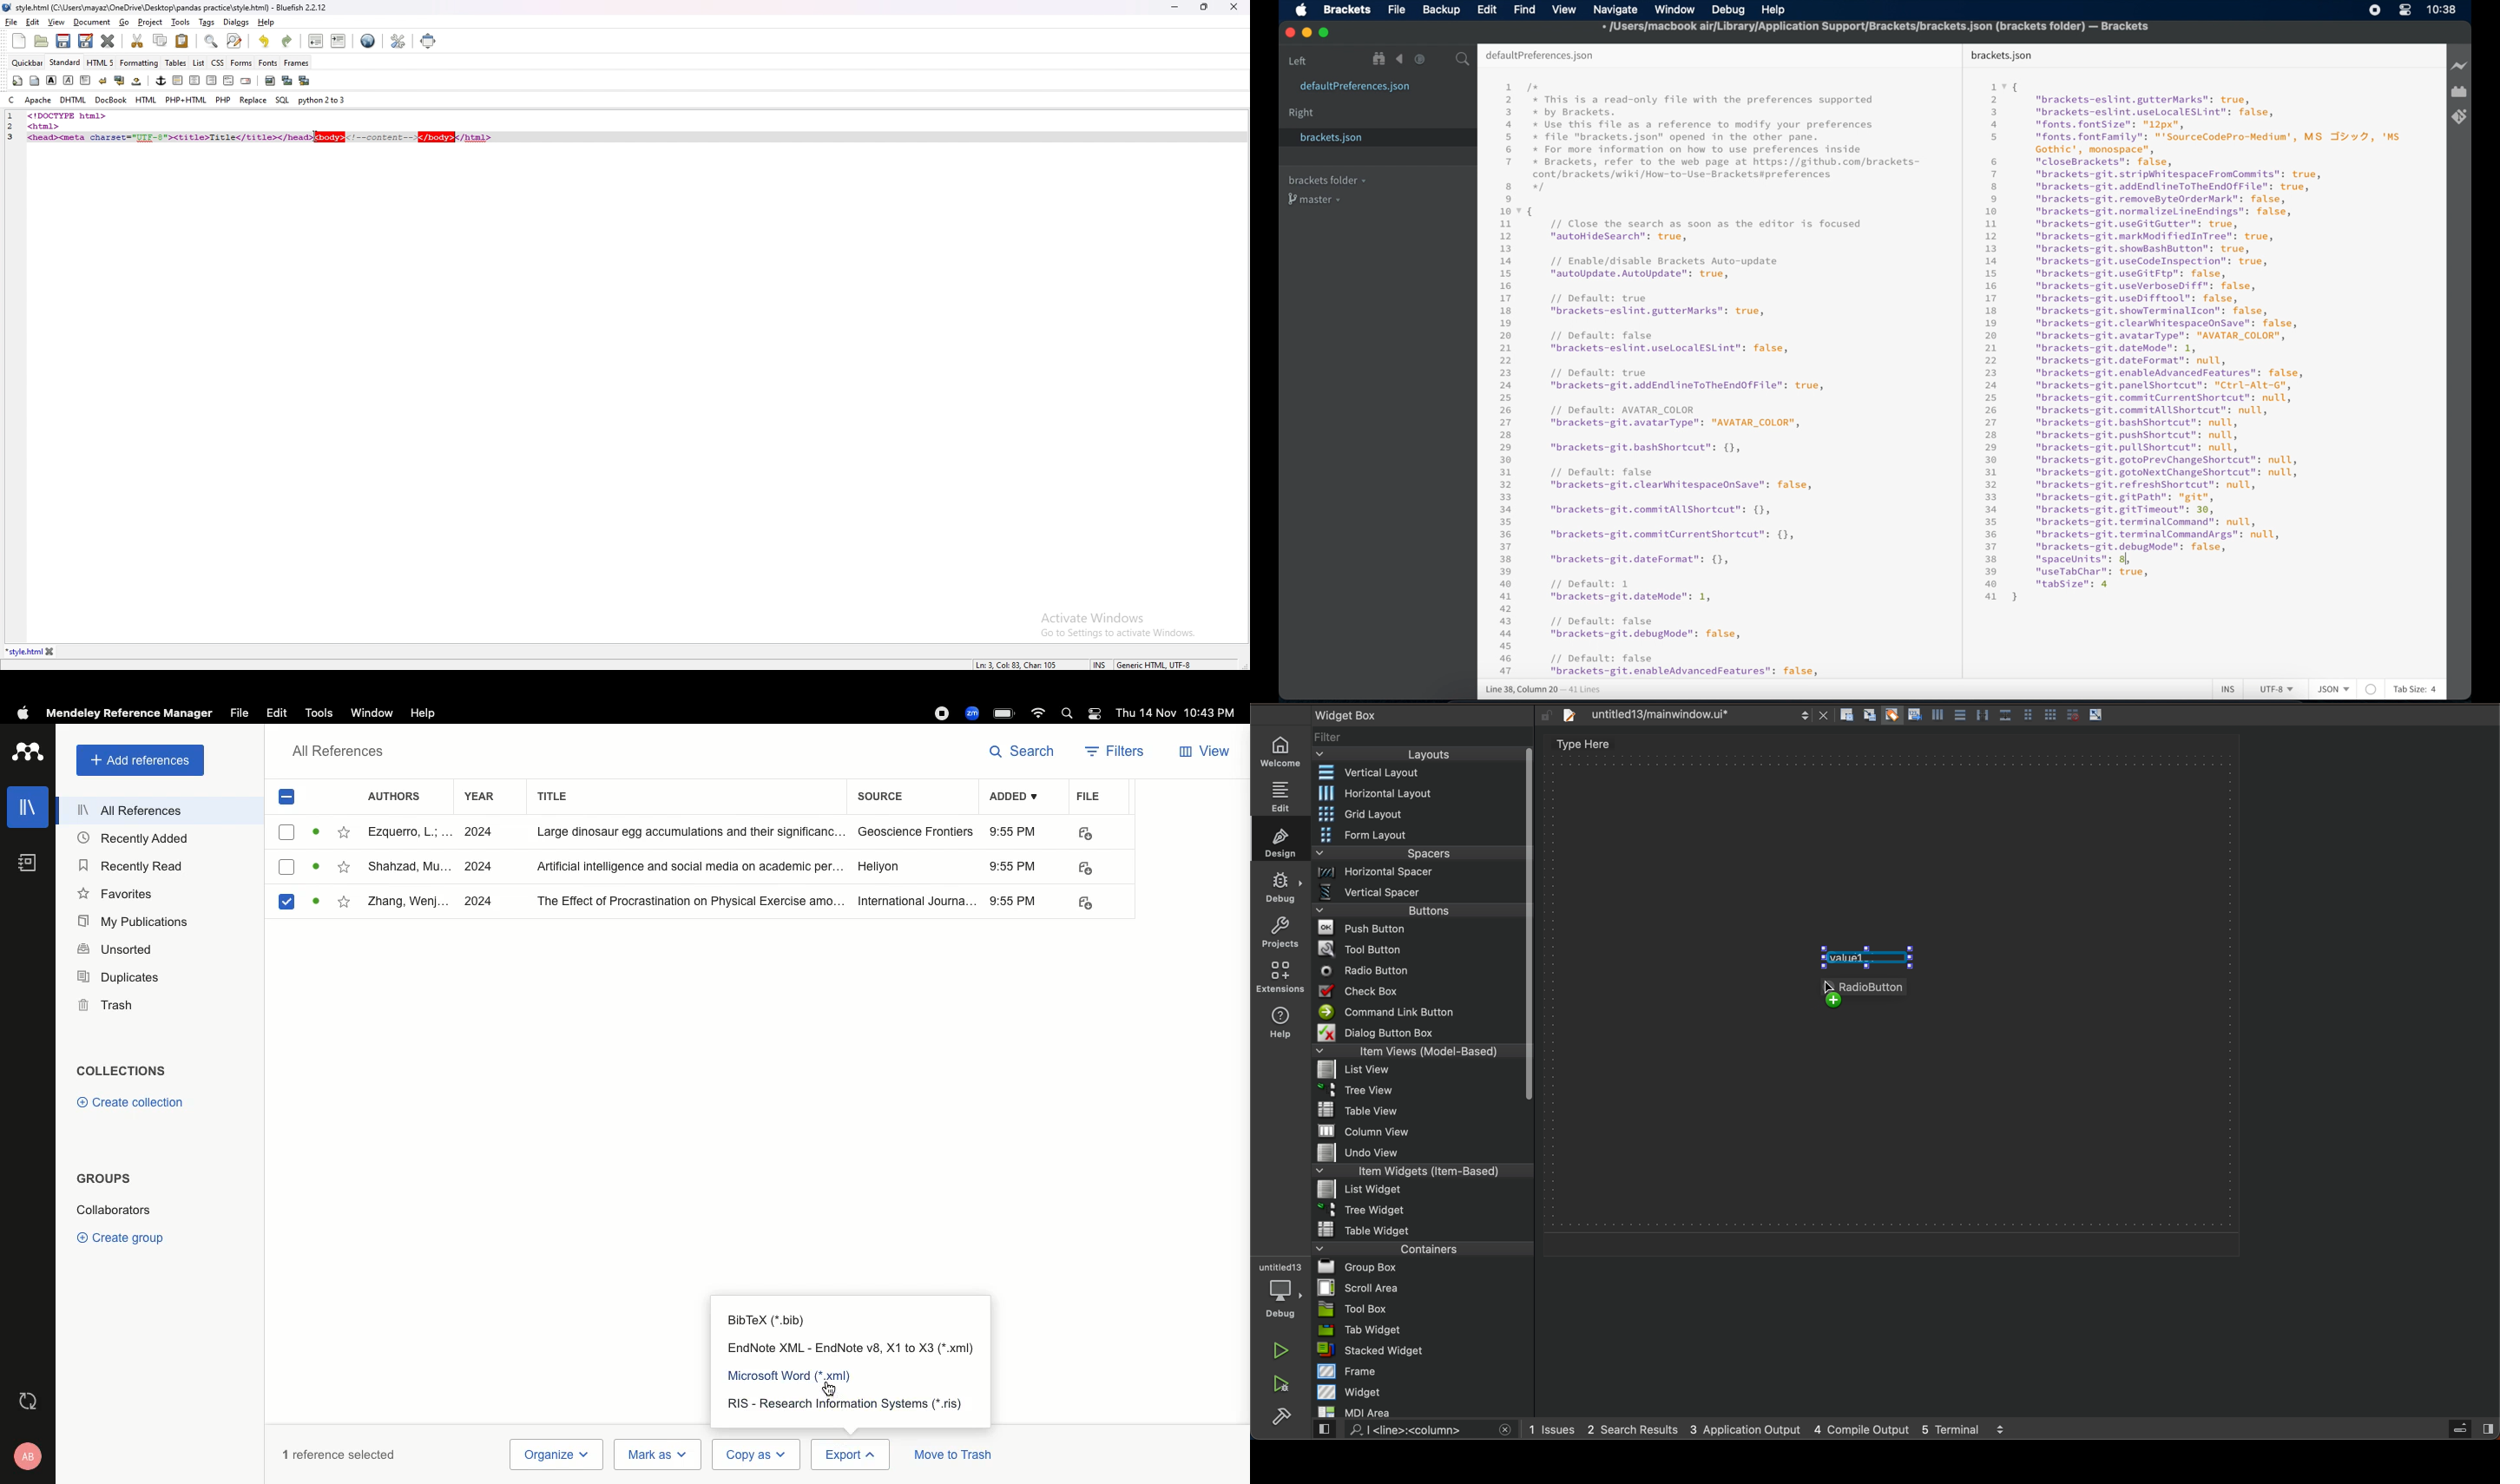 The width and height of the screenshot is (2520, 1484). Describe the element at coordinates (916, 832) in the screenshot. I see `Geoscience frontiers` at that location.